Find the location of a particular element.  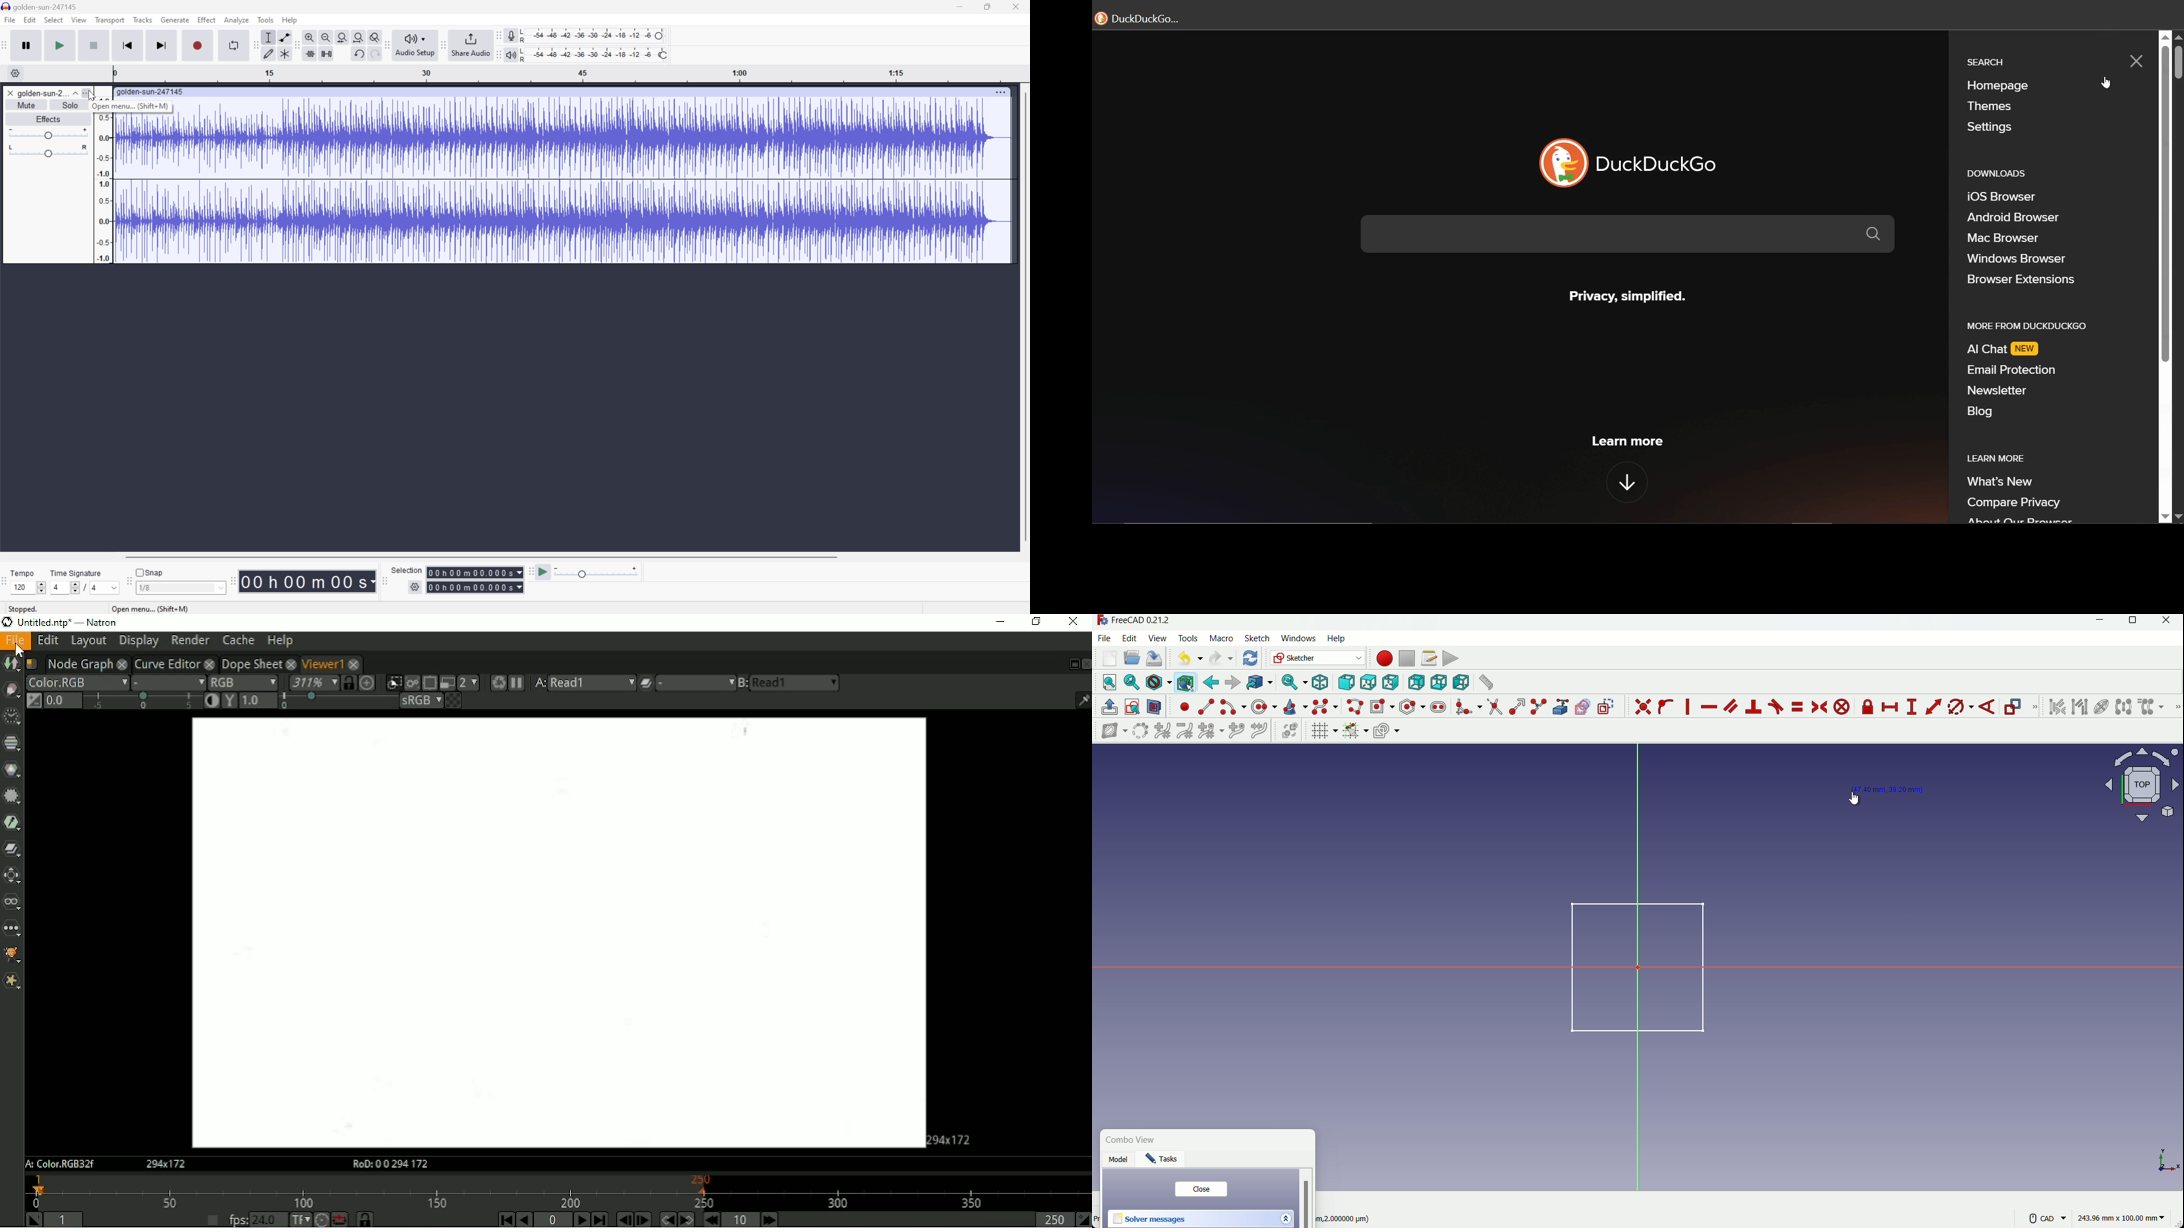

Recording level: 62% is located at coordinates (593, 34).